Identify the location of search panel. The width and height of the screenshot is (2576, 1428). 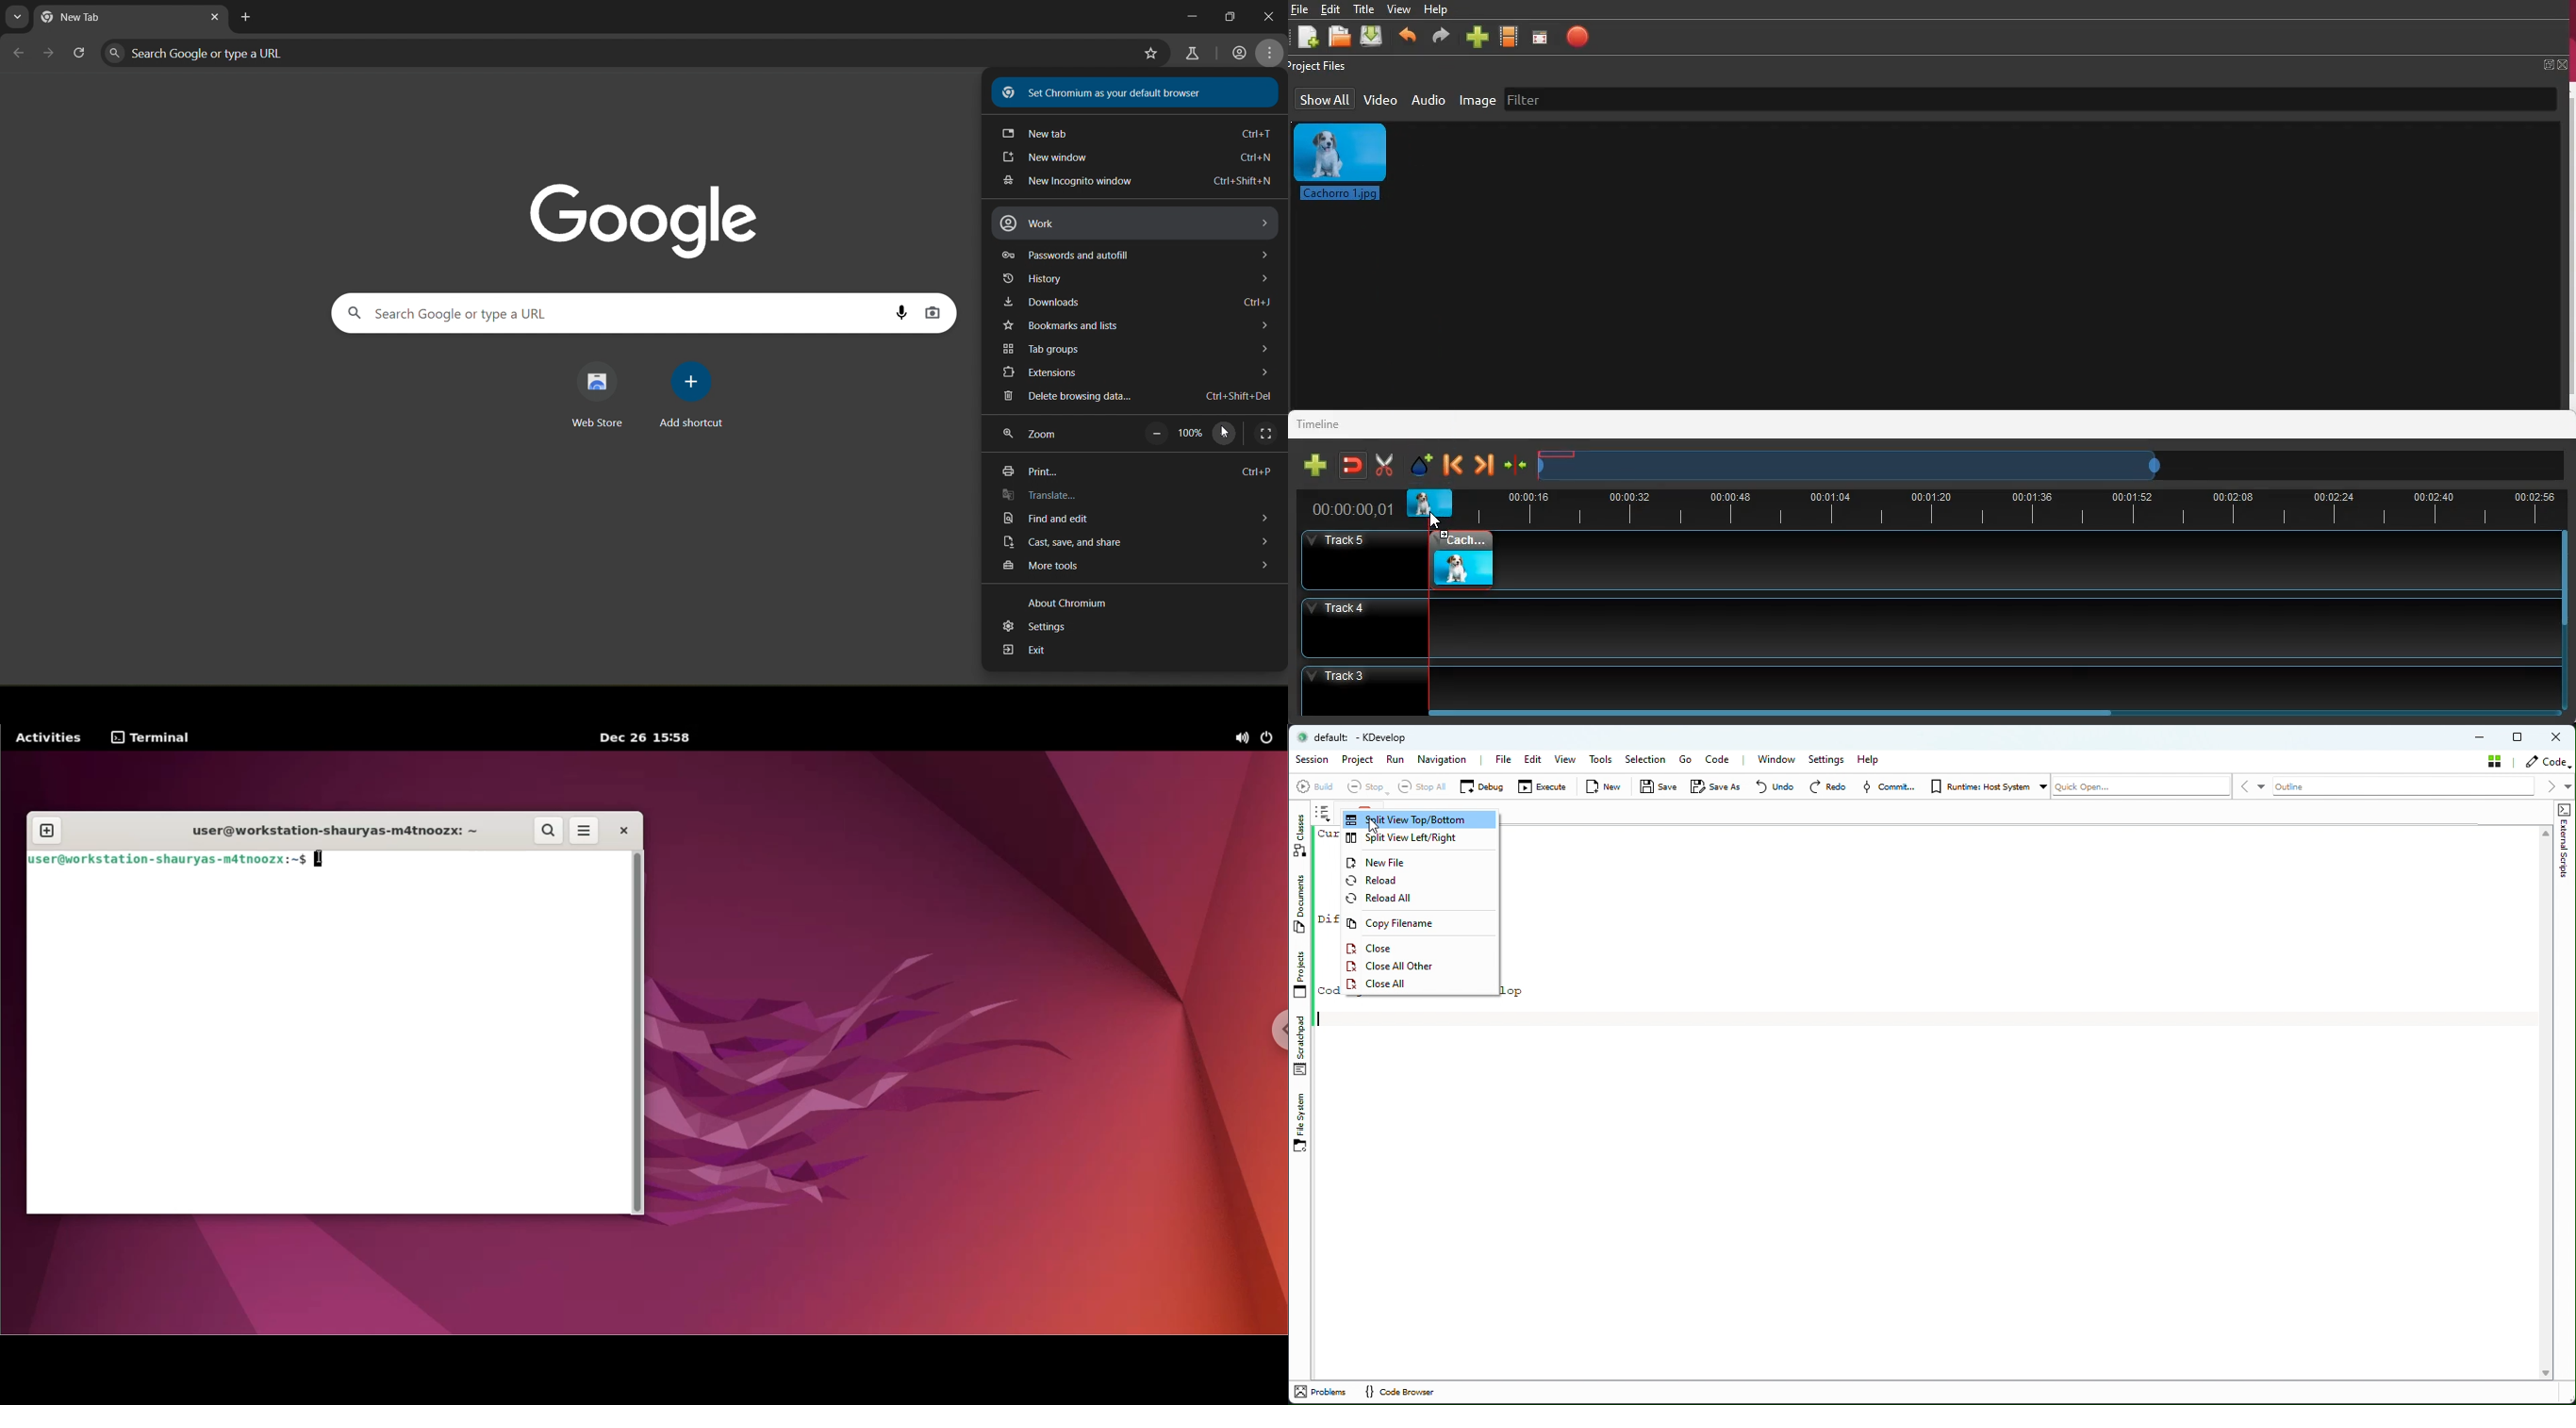
(205, 52).